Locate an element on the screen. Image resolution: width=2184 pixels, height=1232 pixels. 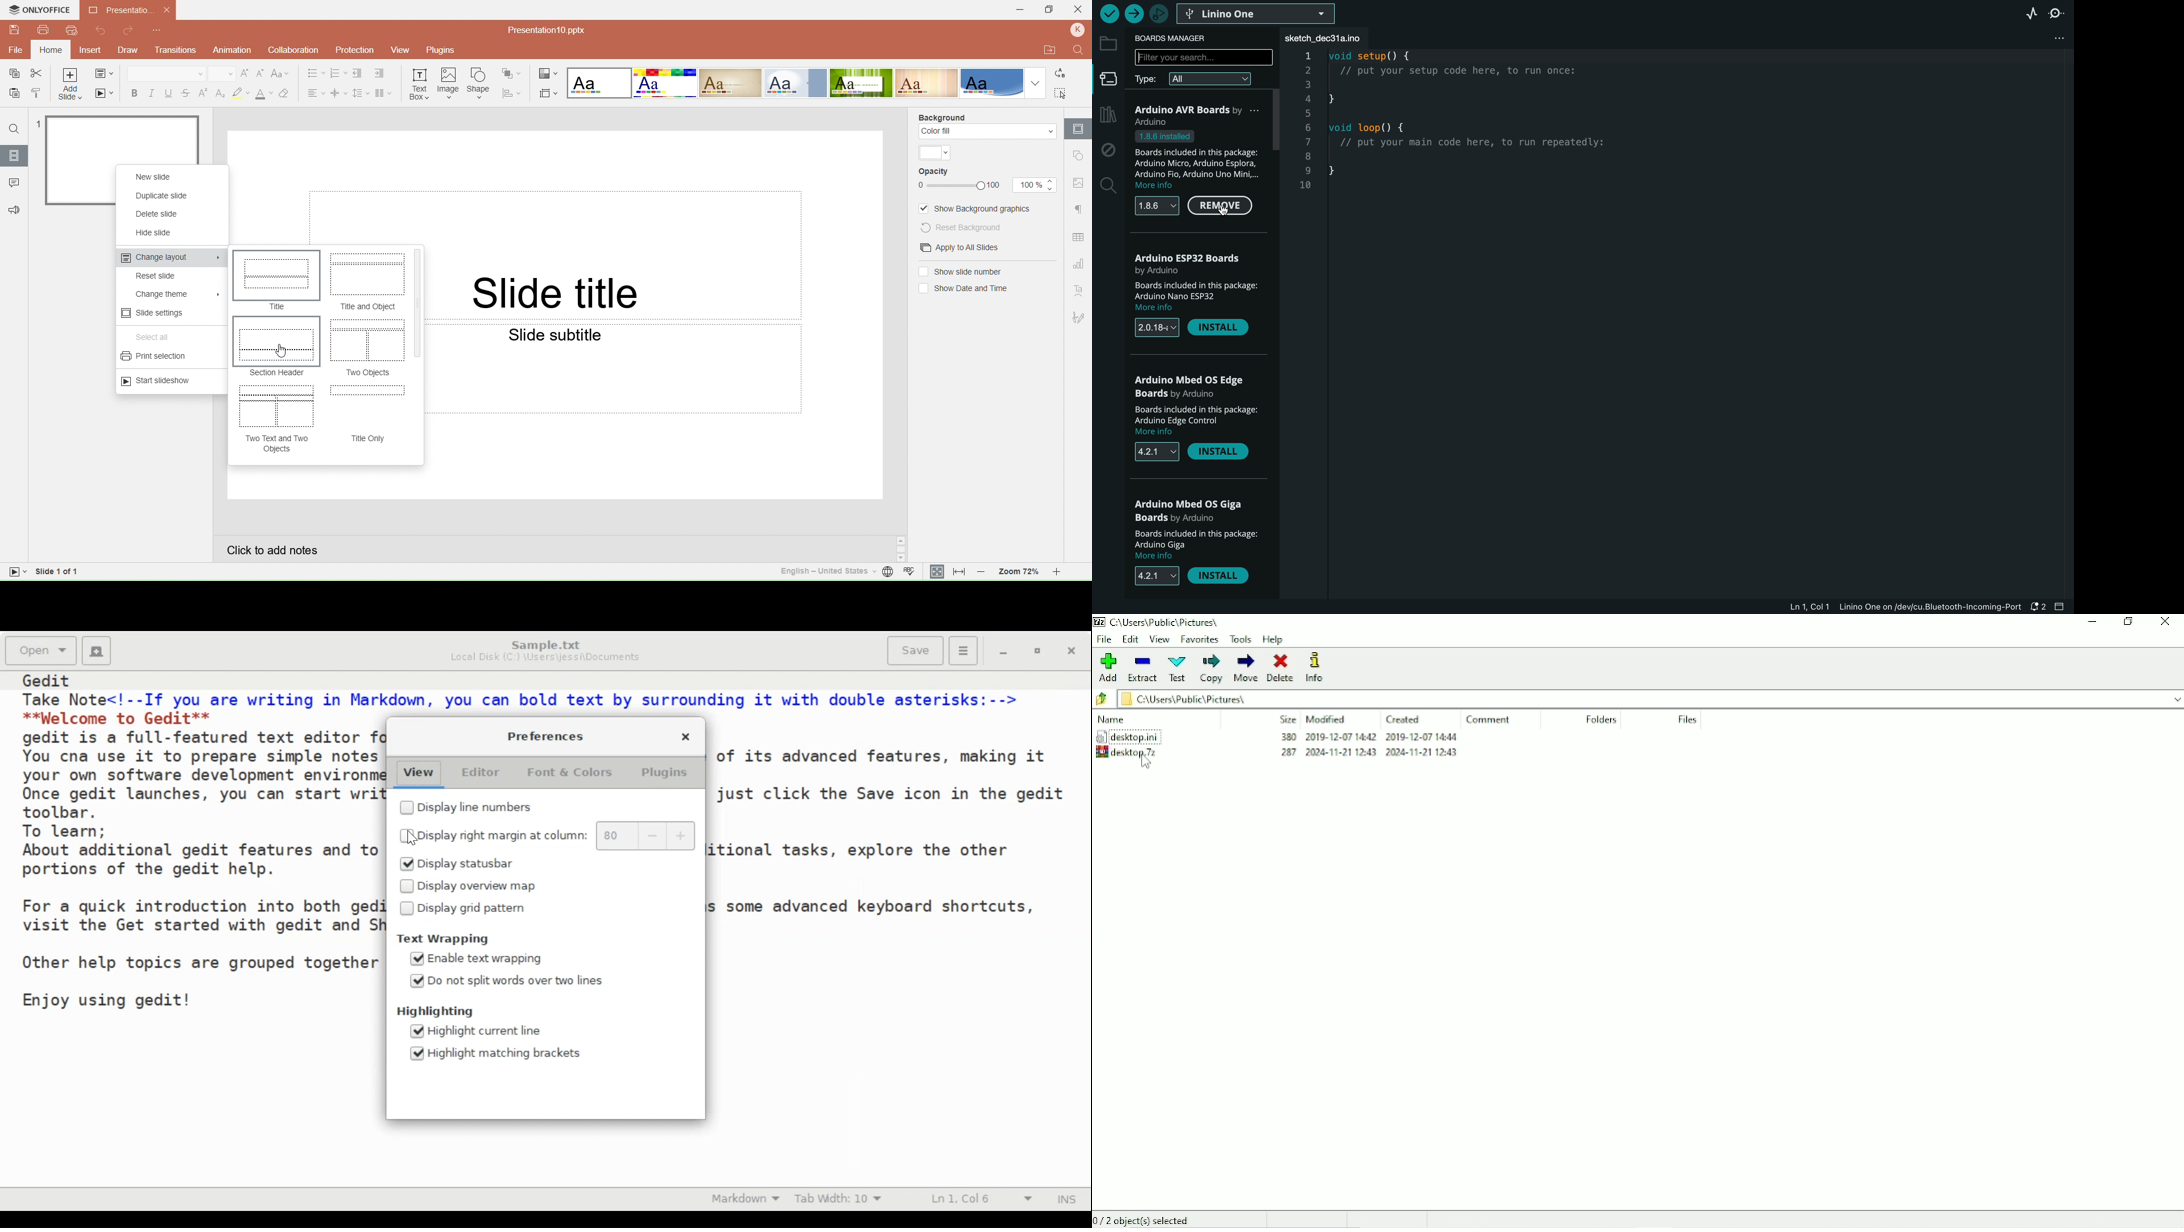
slide view mode is located at coordinates (15, 573).